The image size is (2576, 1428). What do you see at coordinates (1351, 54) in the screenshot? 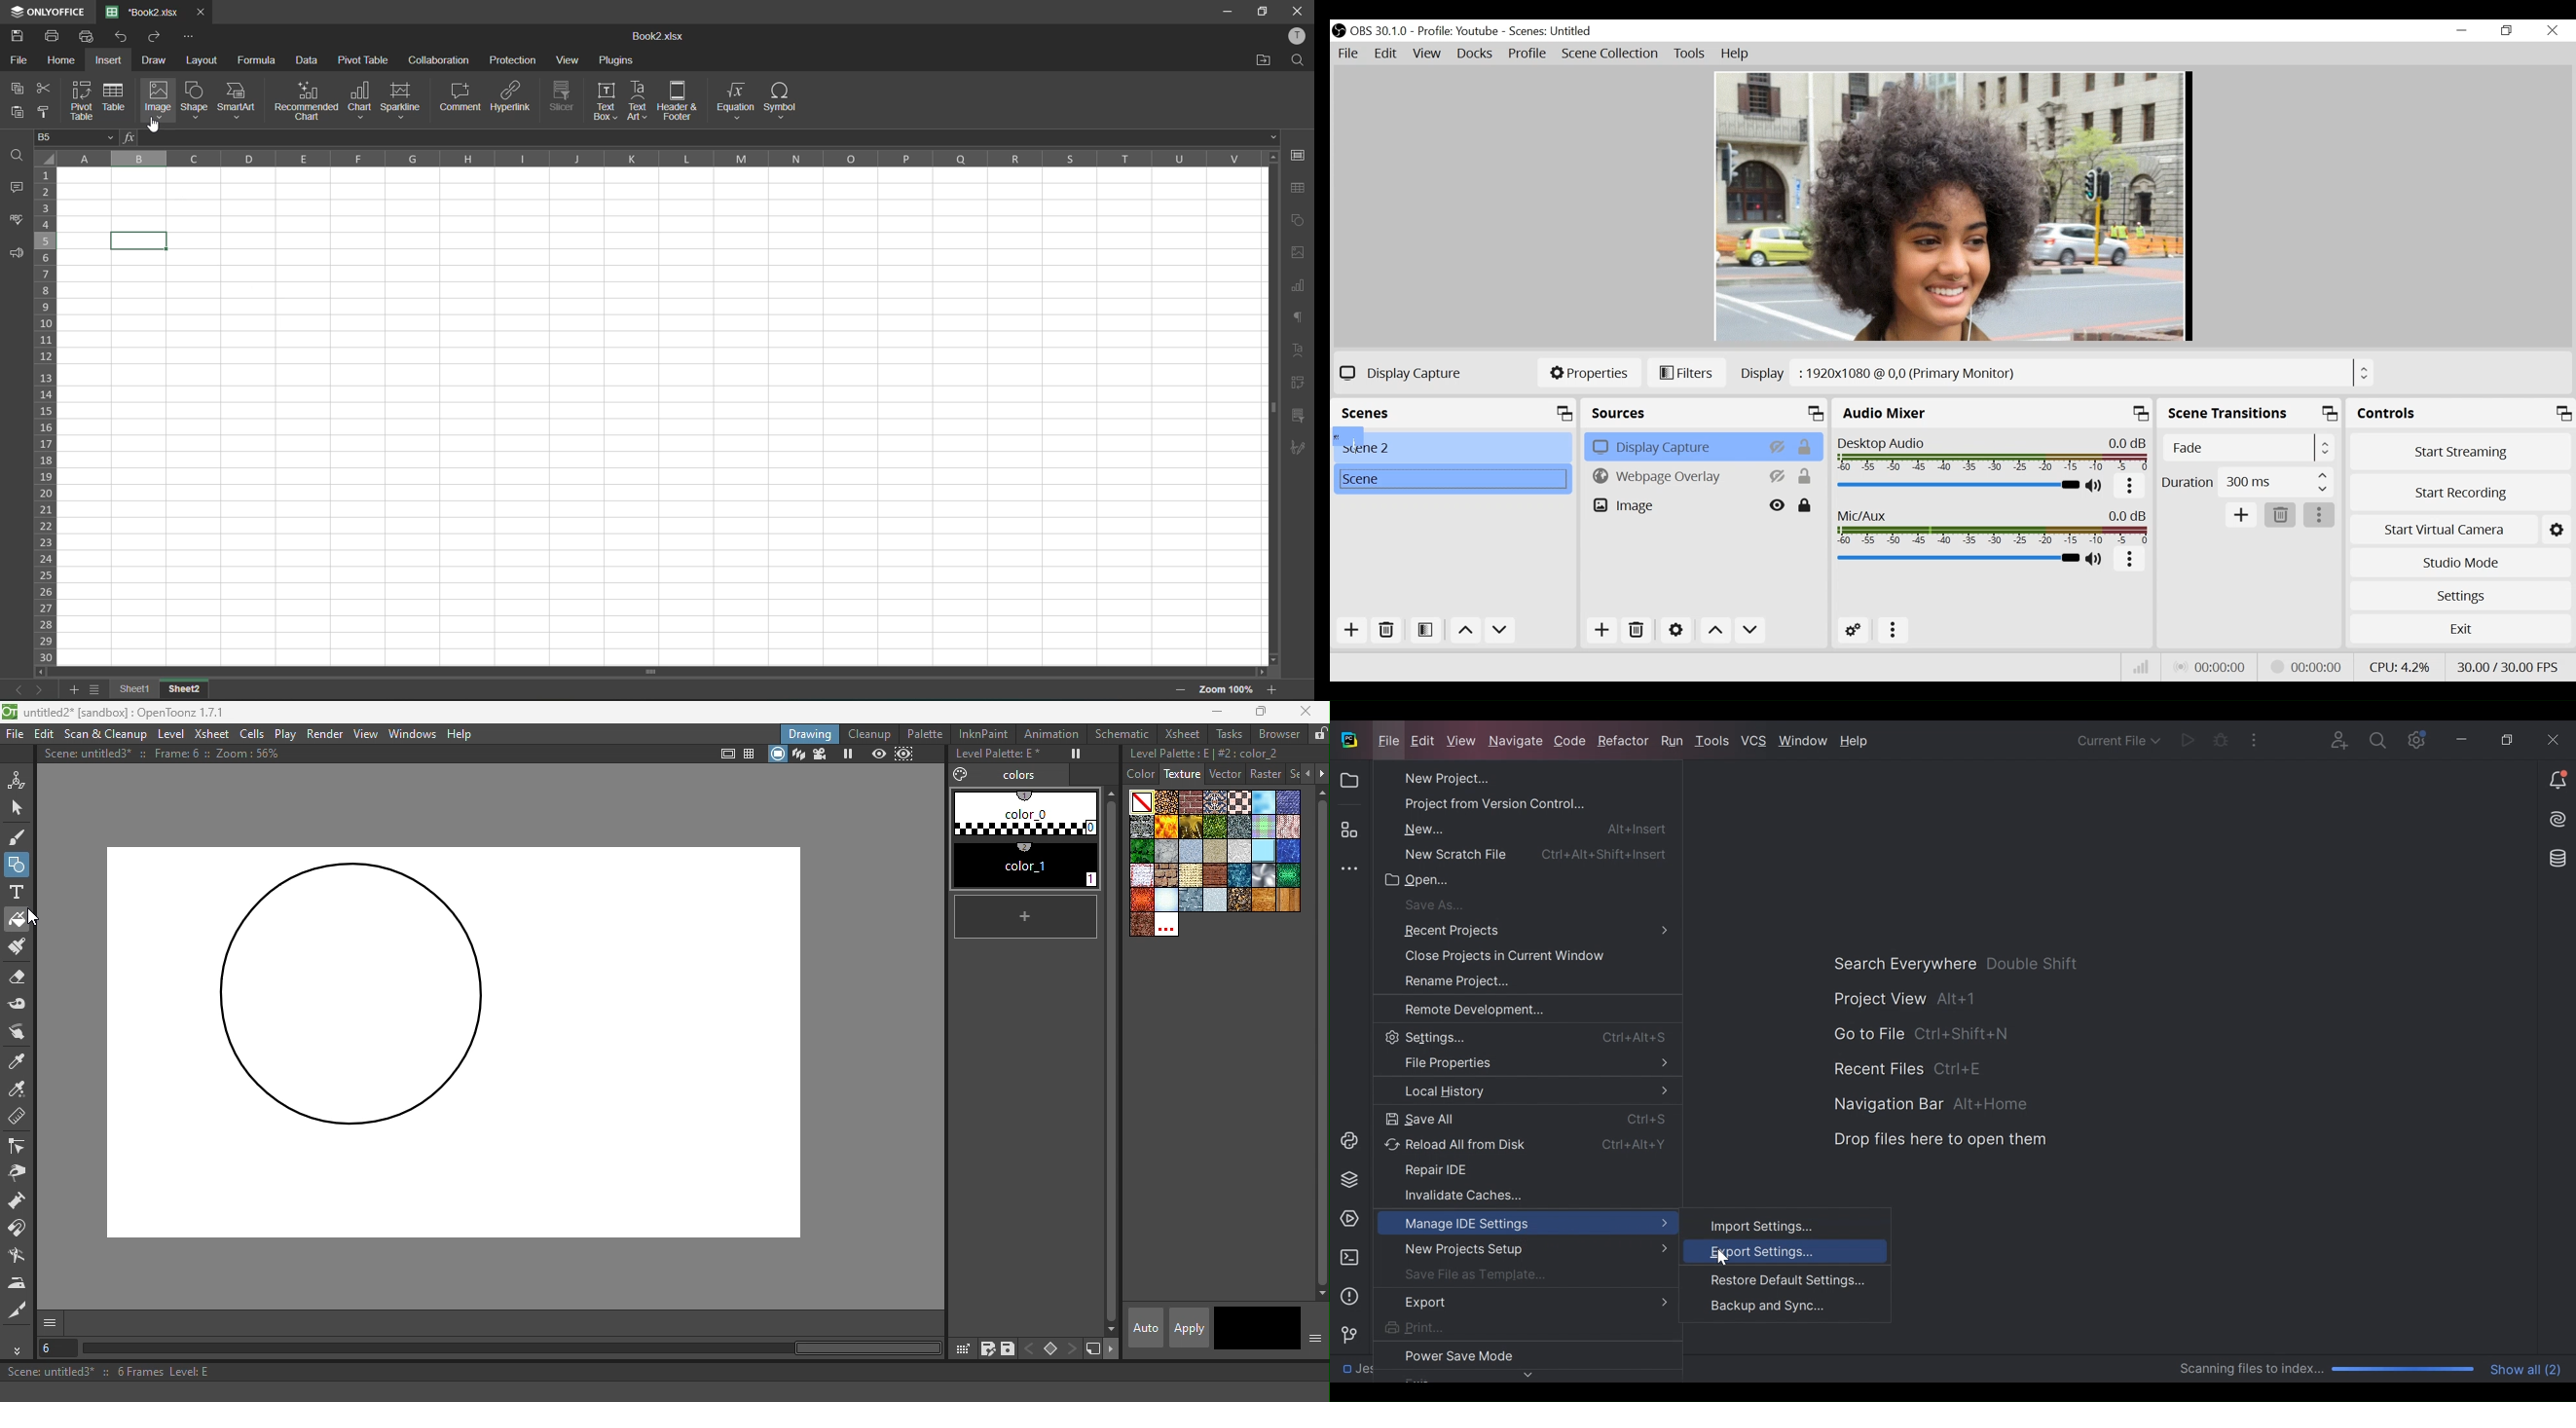
I see `File` at bounding box center [1351, 54].